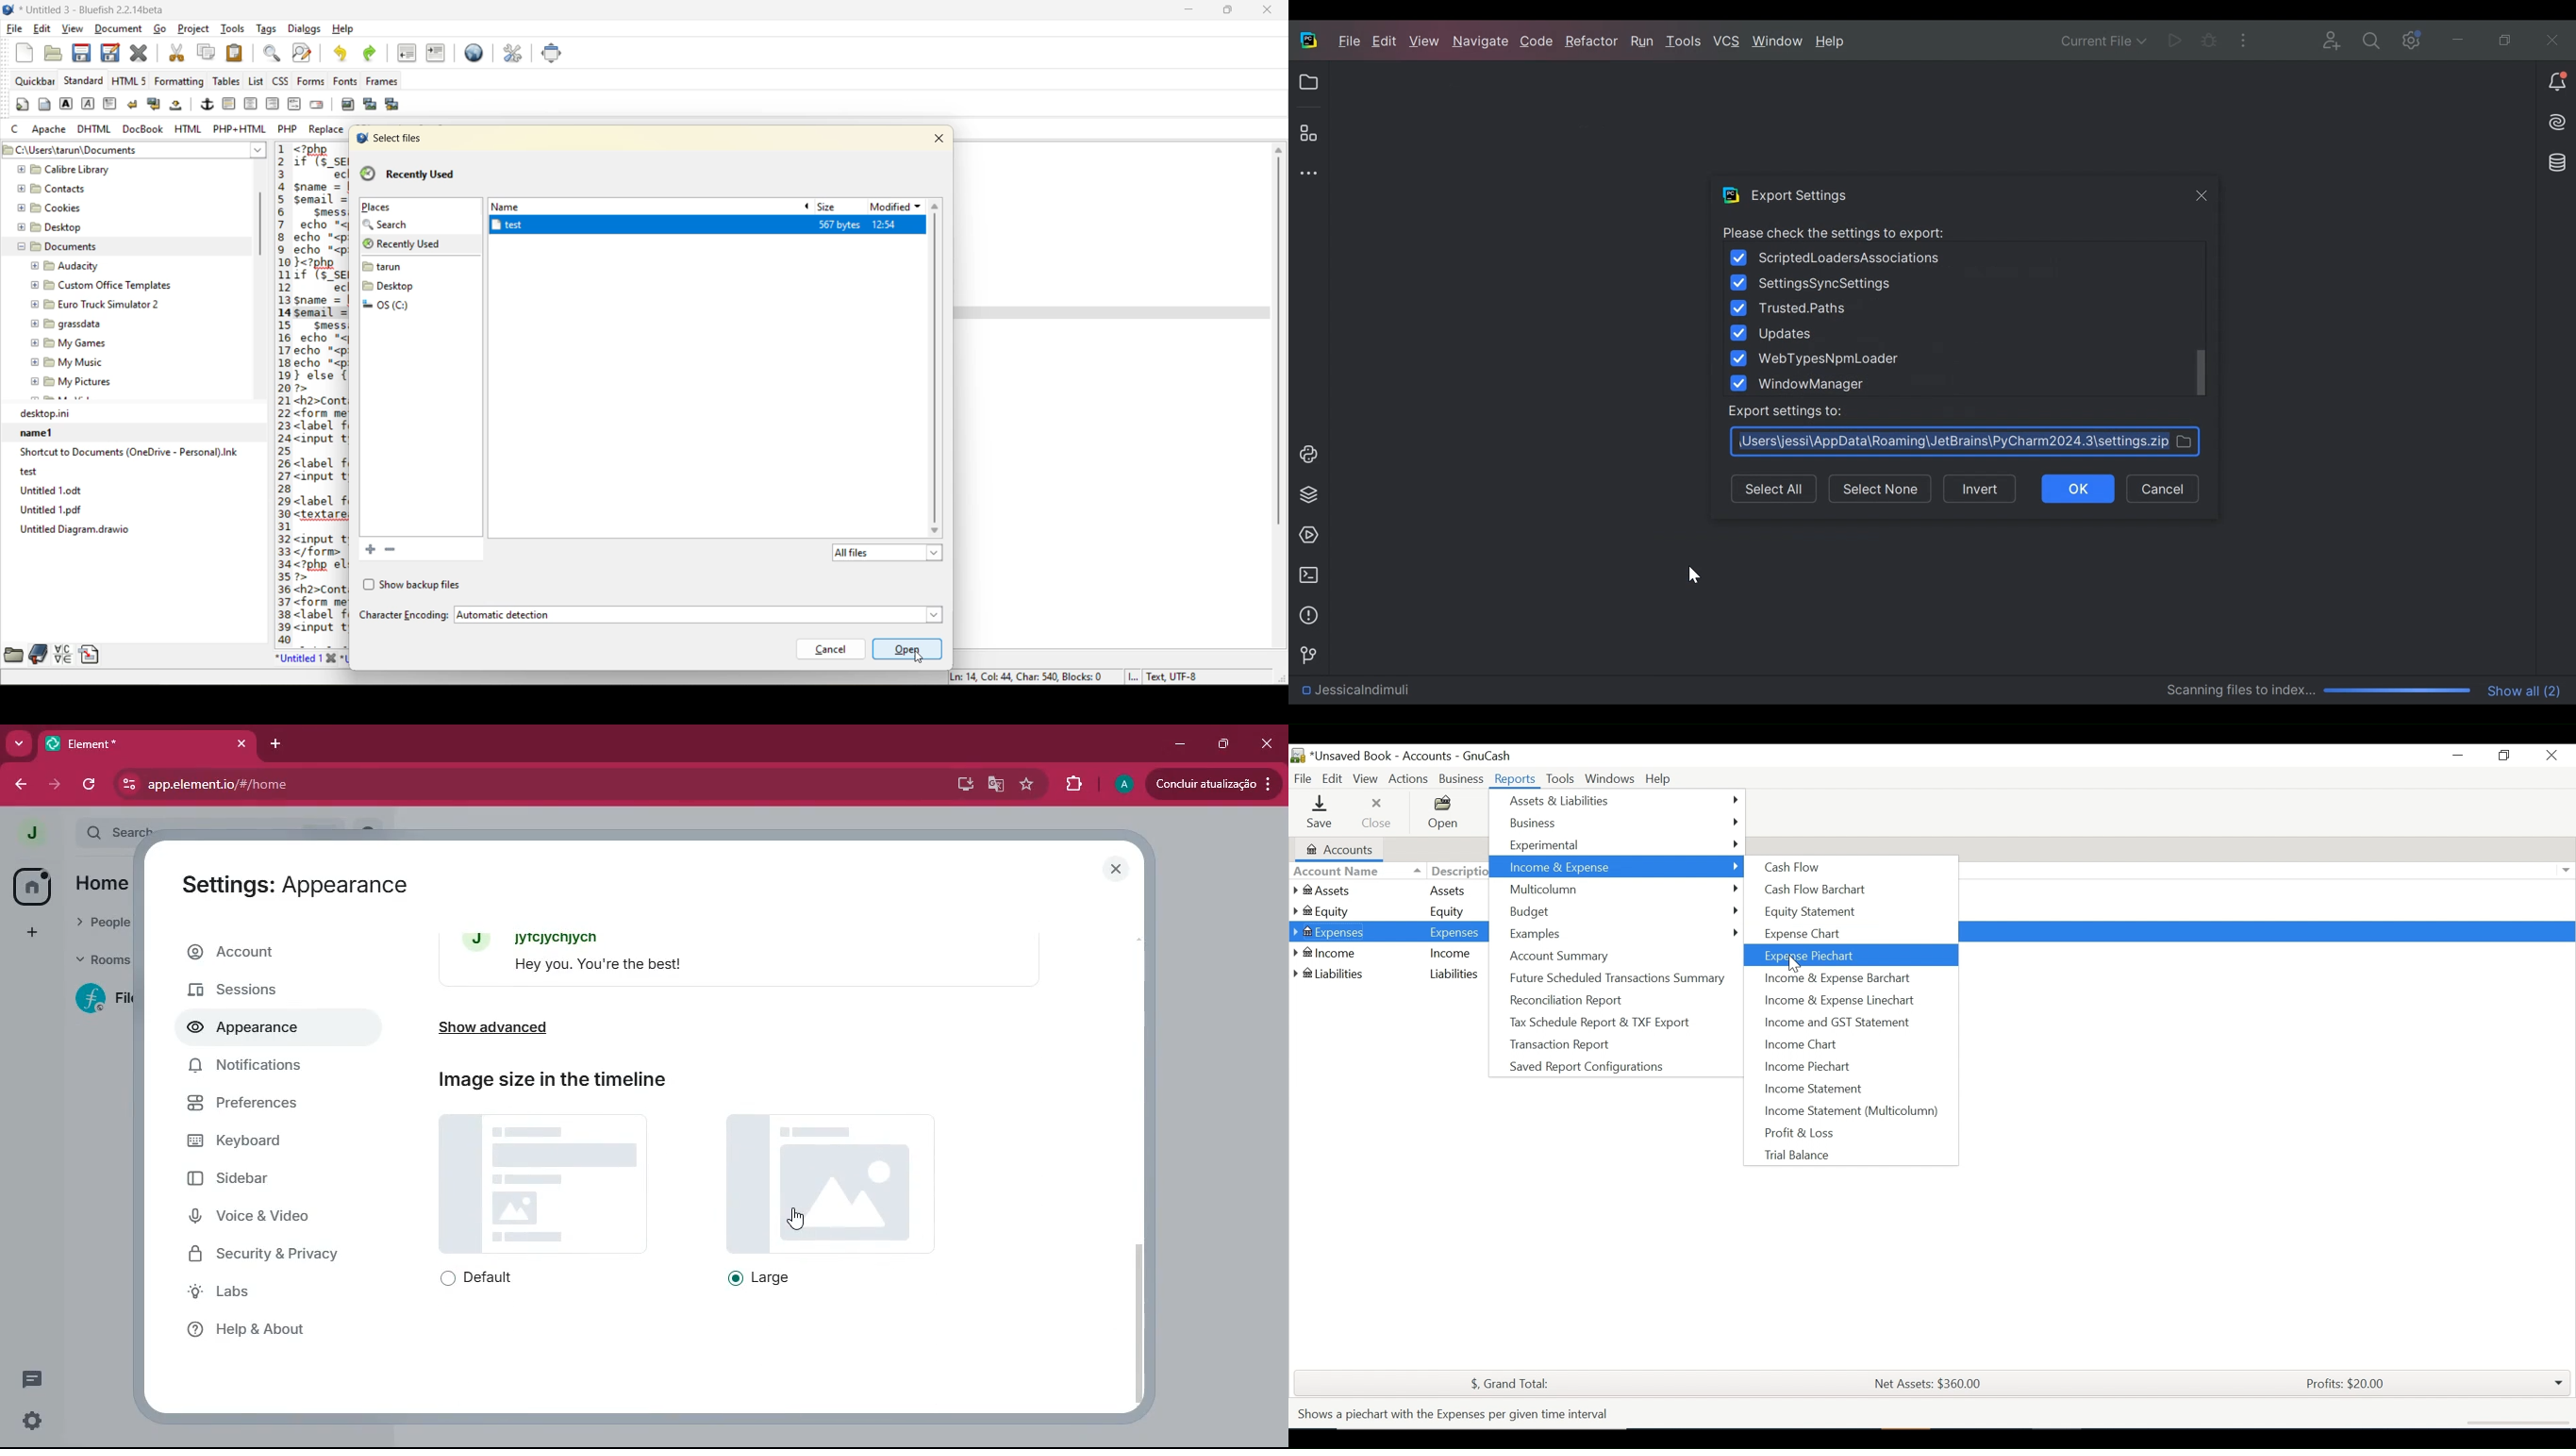 The height and width of the screenshot is (1456, 2576). I want to click on add tab, so click(280, 746).